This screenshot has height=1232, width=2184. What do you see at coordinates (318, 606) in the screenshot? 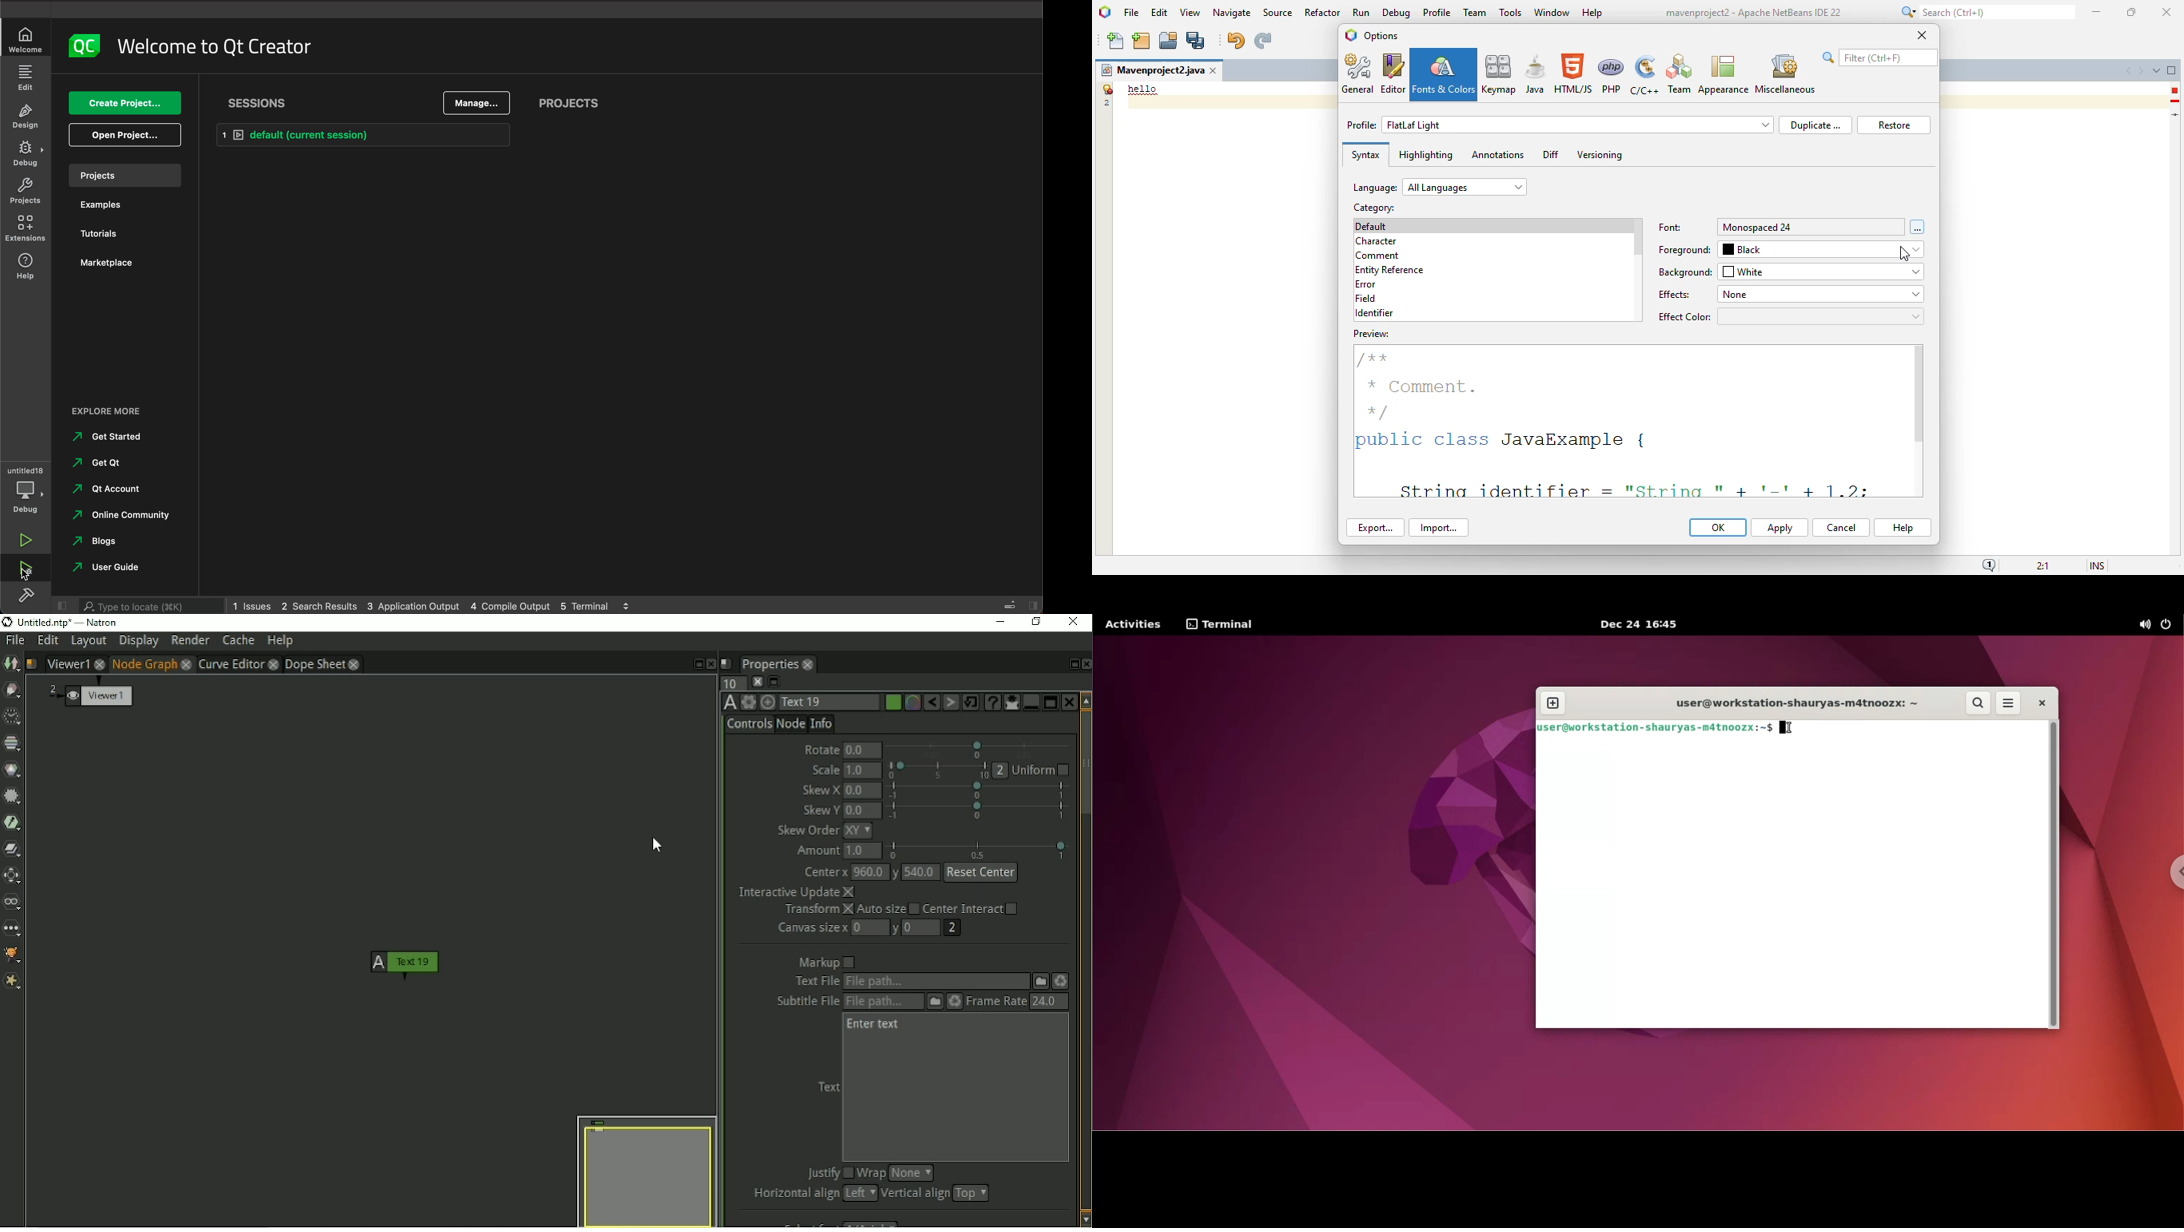
I see `2 search result` at bounding box center [318, 606].